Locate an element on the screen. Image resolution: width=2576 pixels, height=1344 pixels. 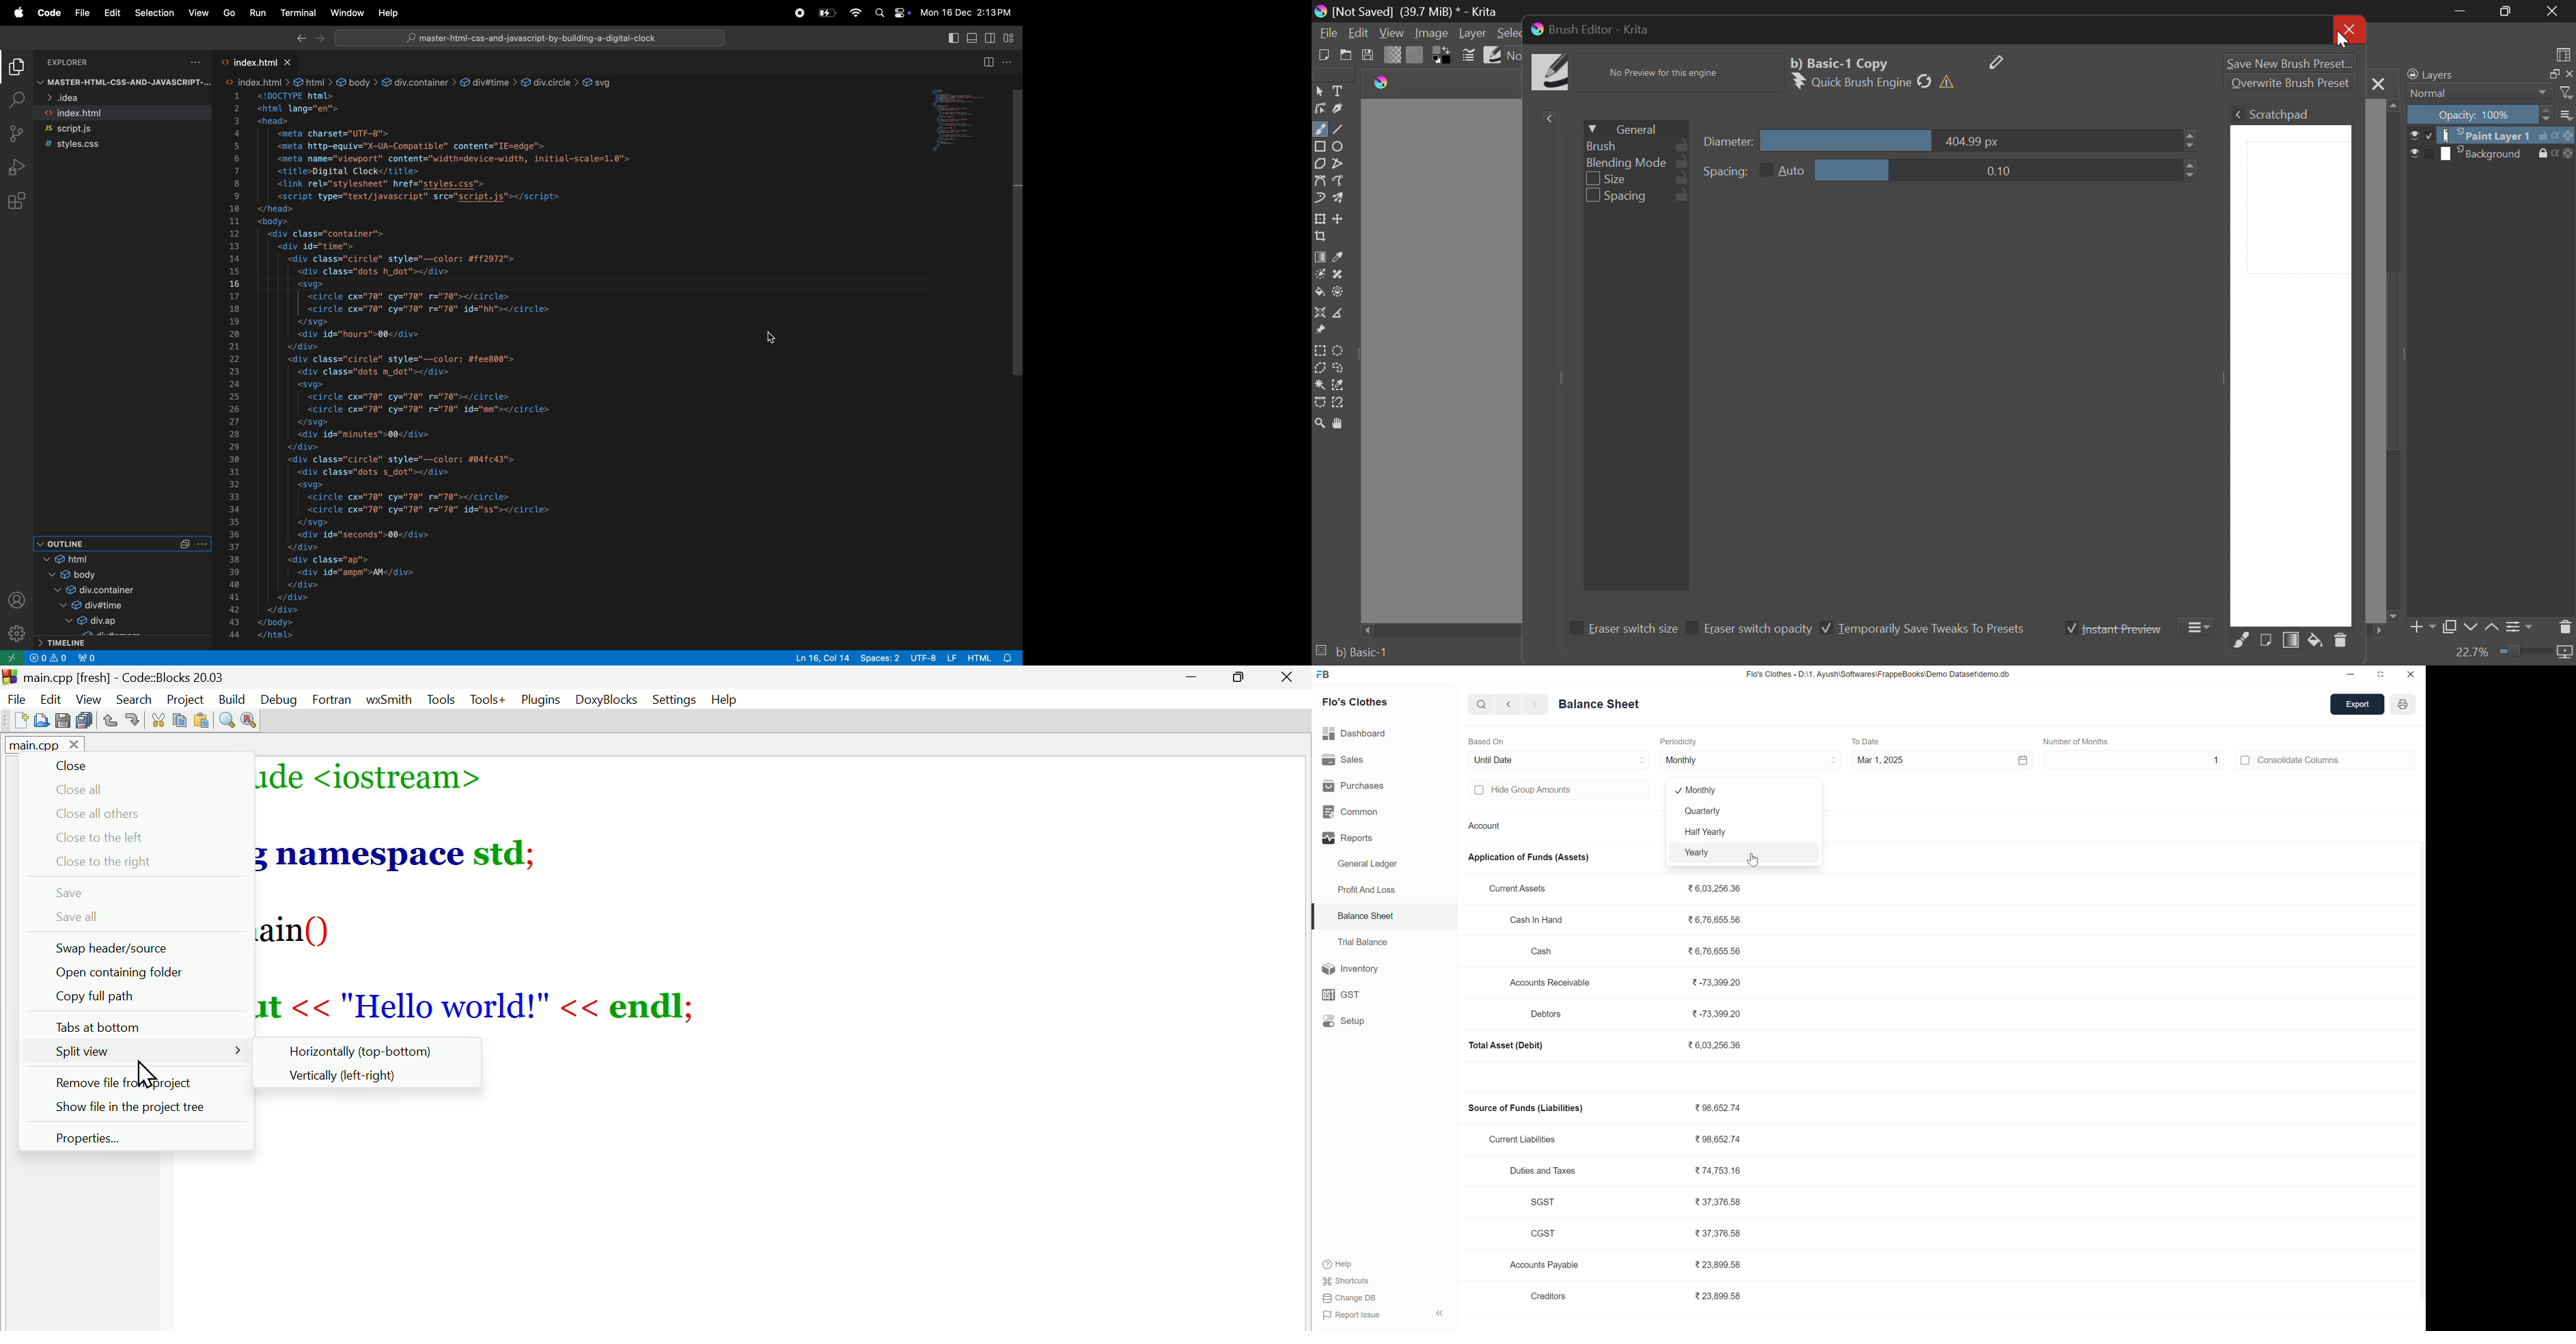
div is located at coordinates (550, 83).